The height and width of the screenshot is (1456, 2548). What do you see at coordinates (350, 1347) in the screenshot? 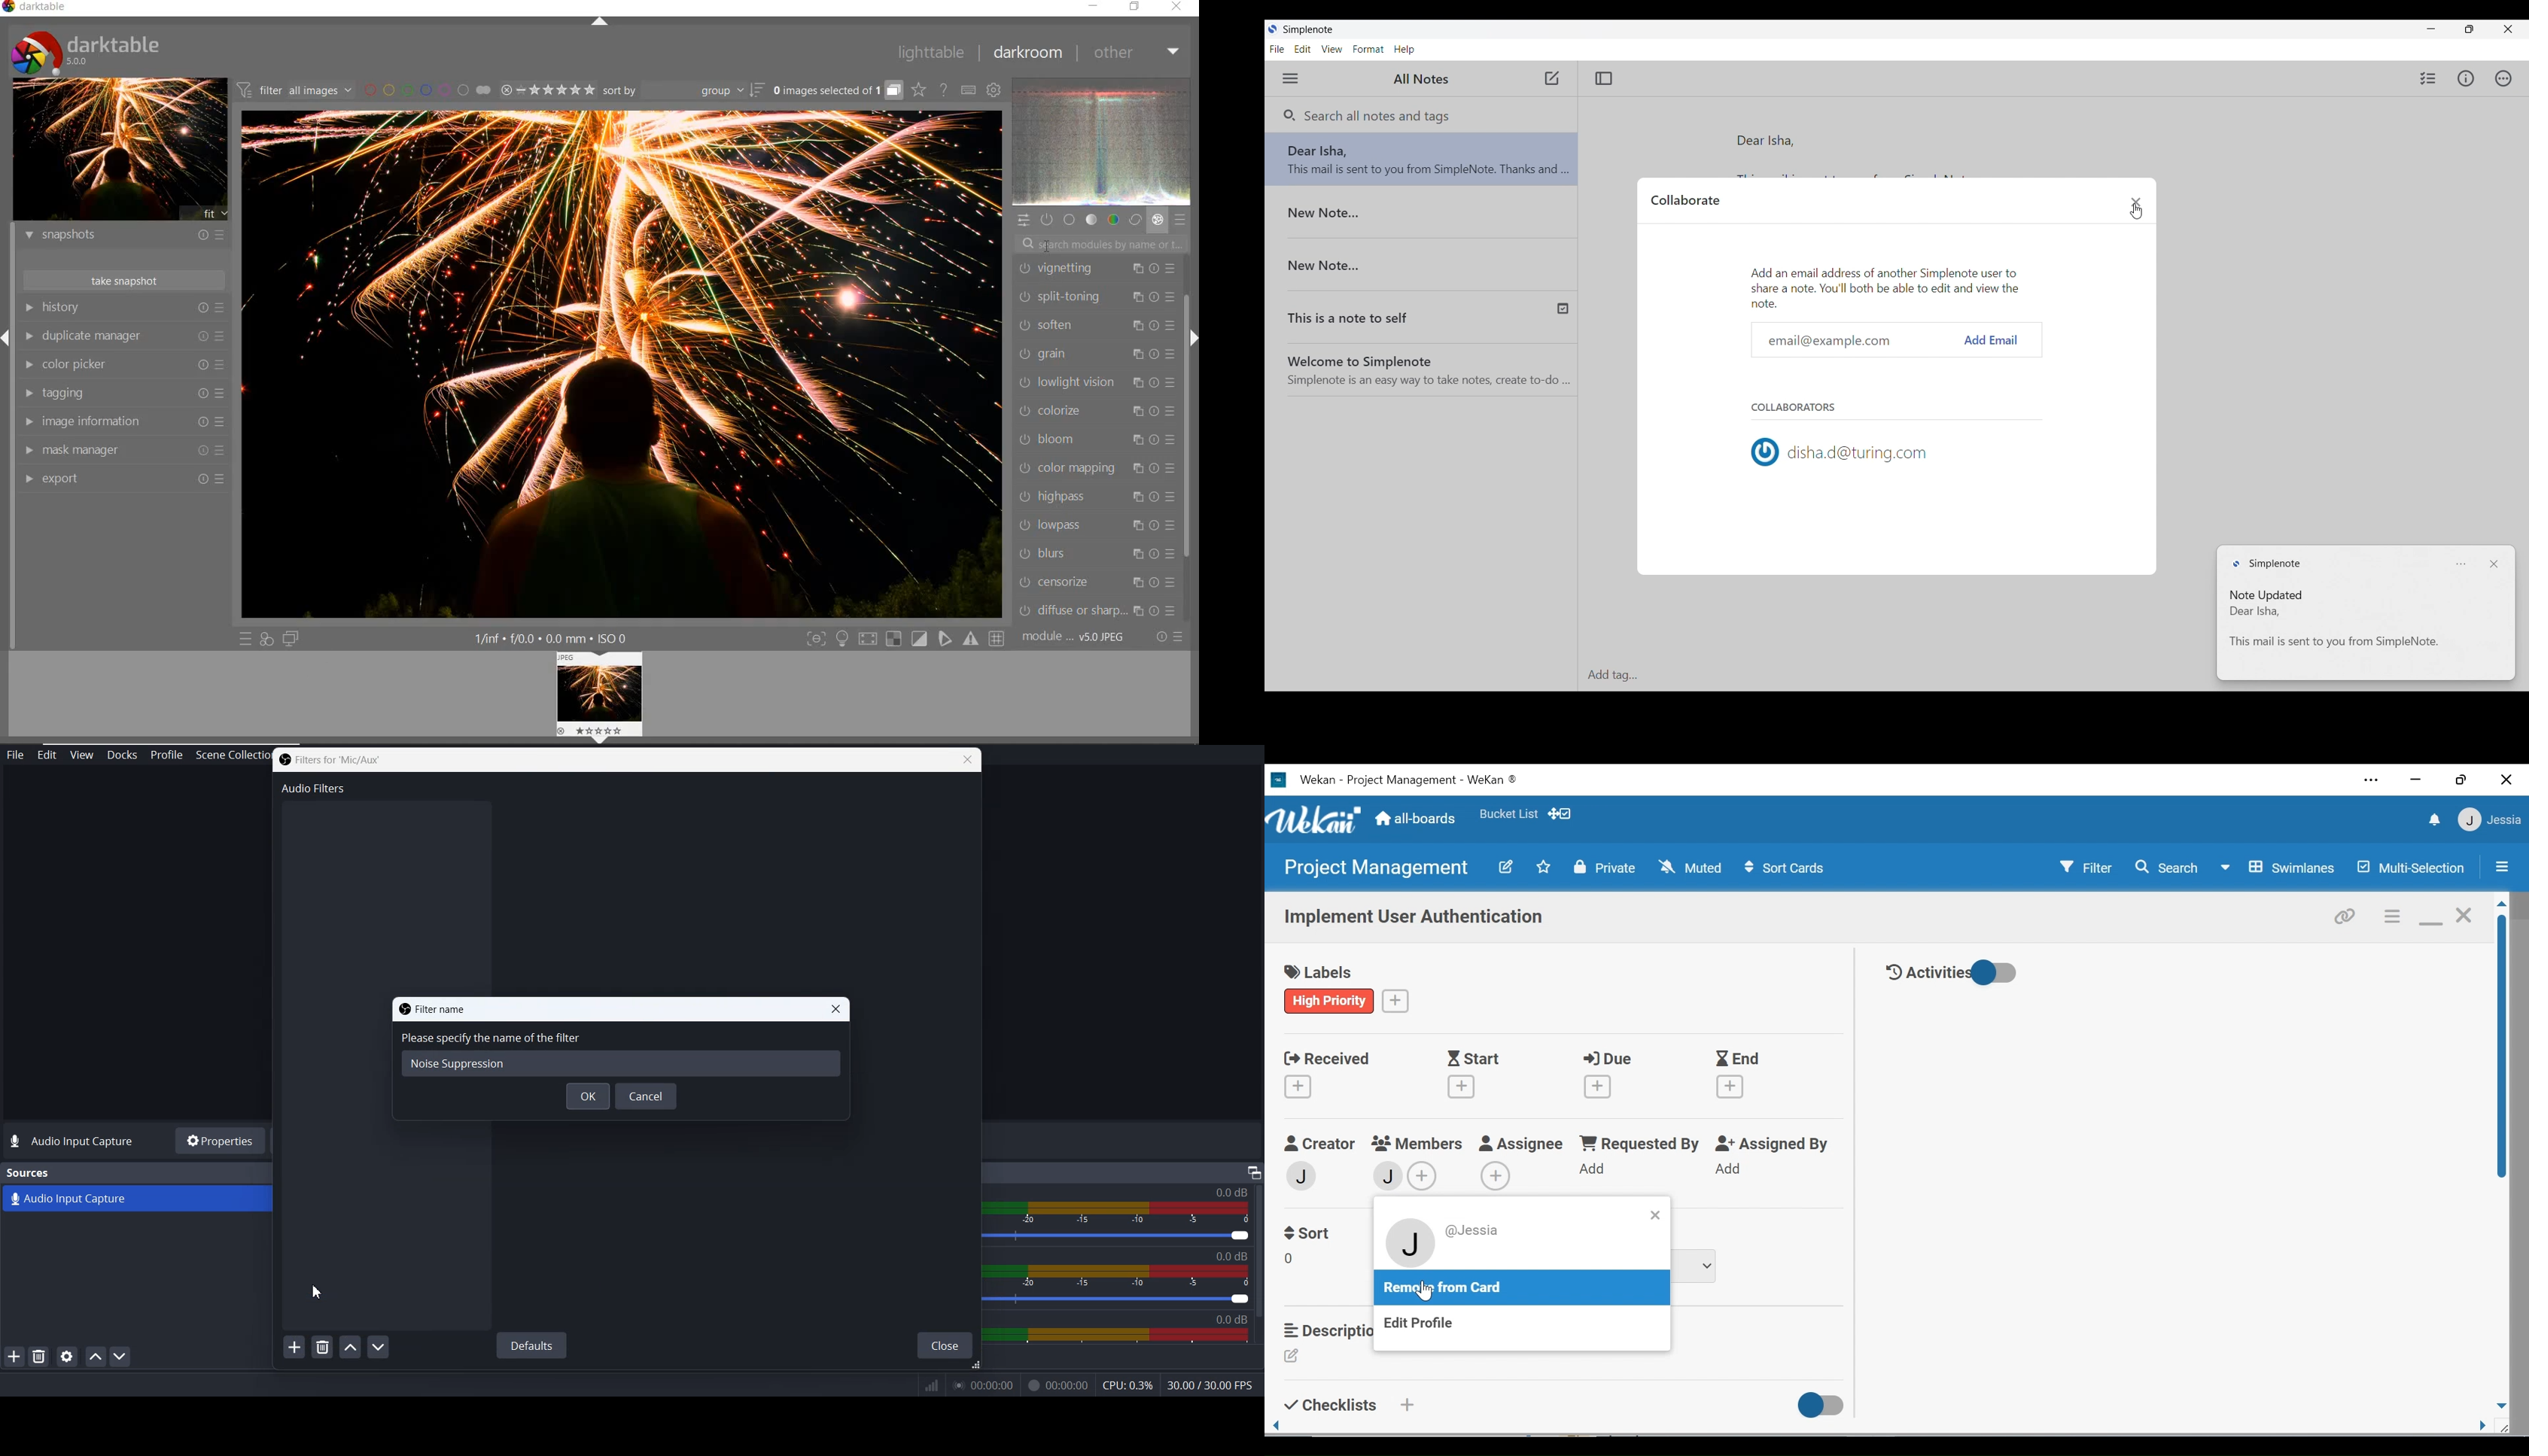
I see `Move filter up` at bounding box center [350, 1347].